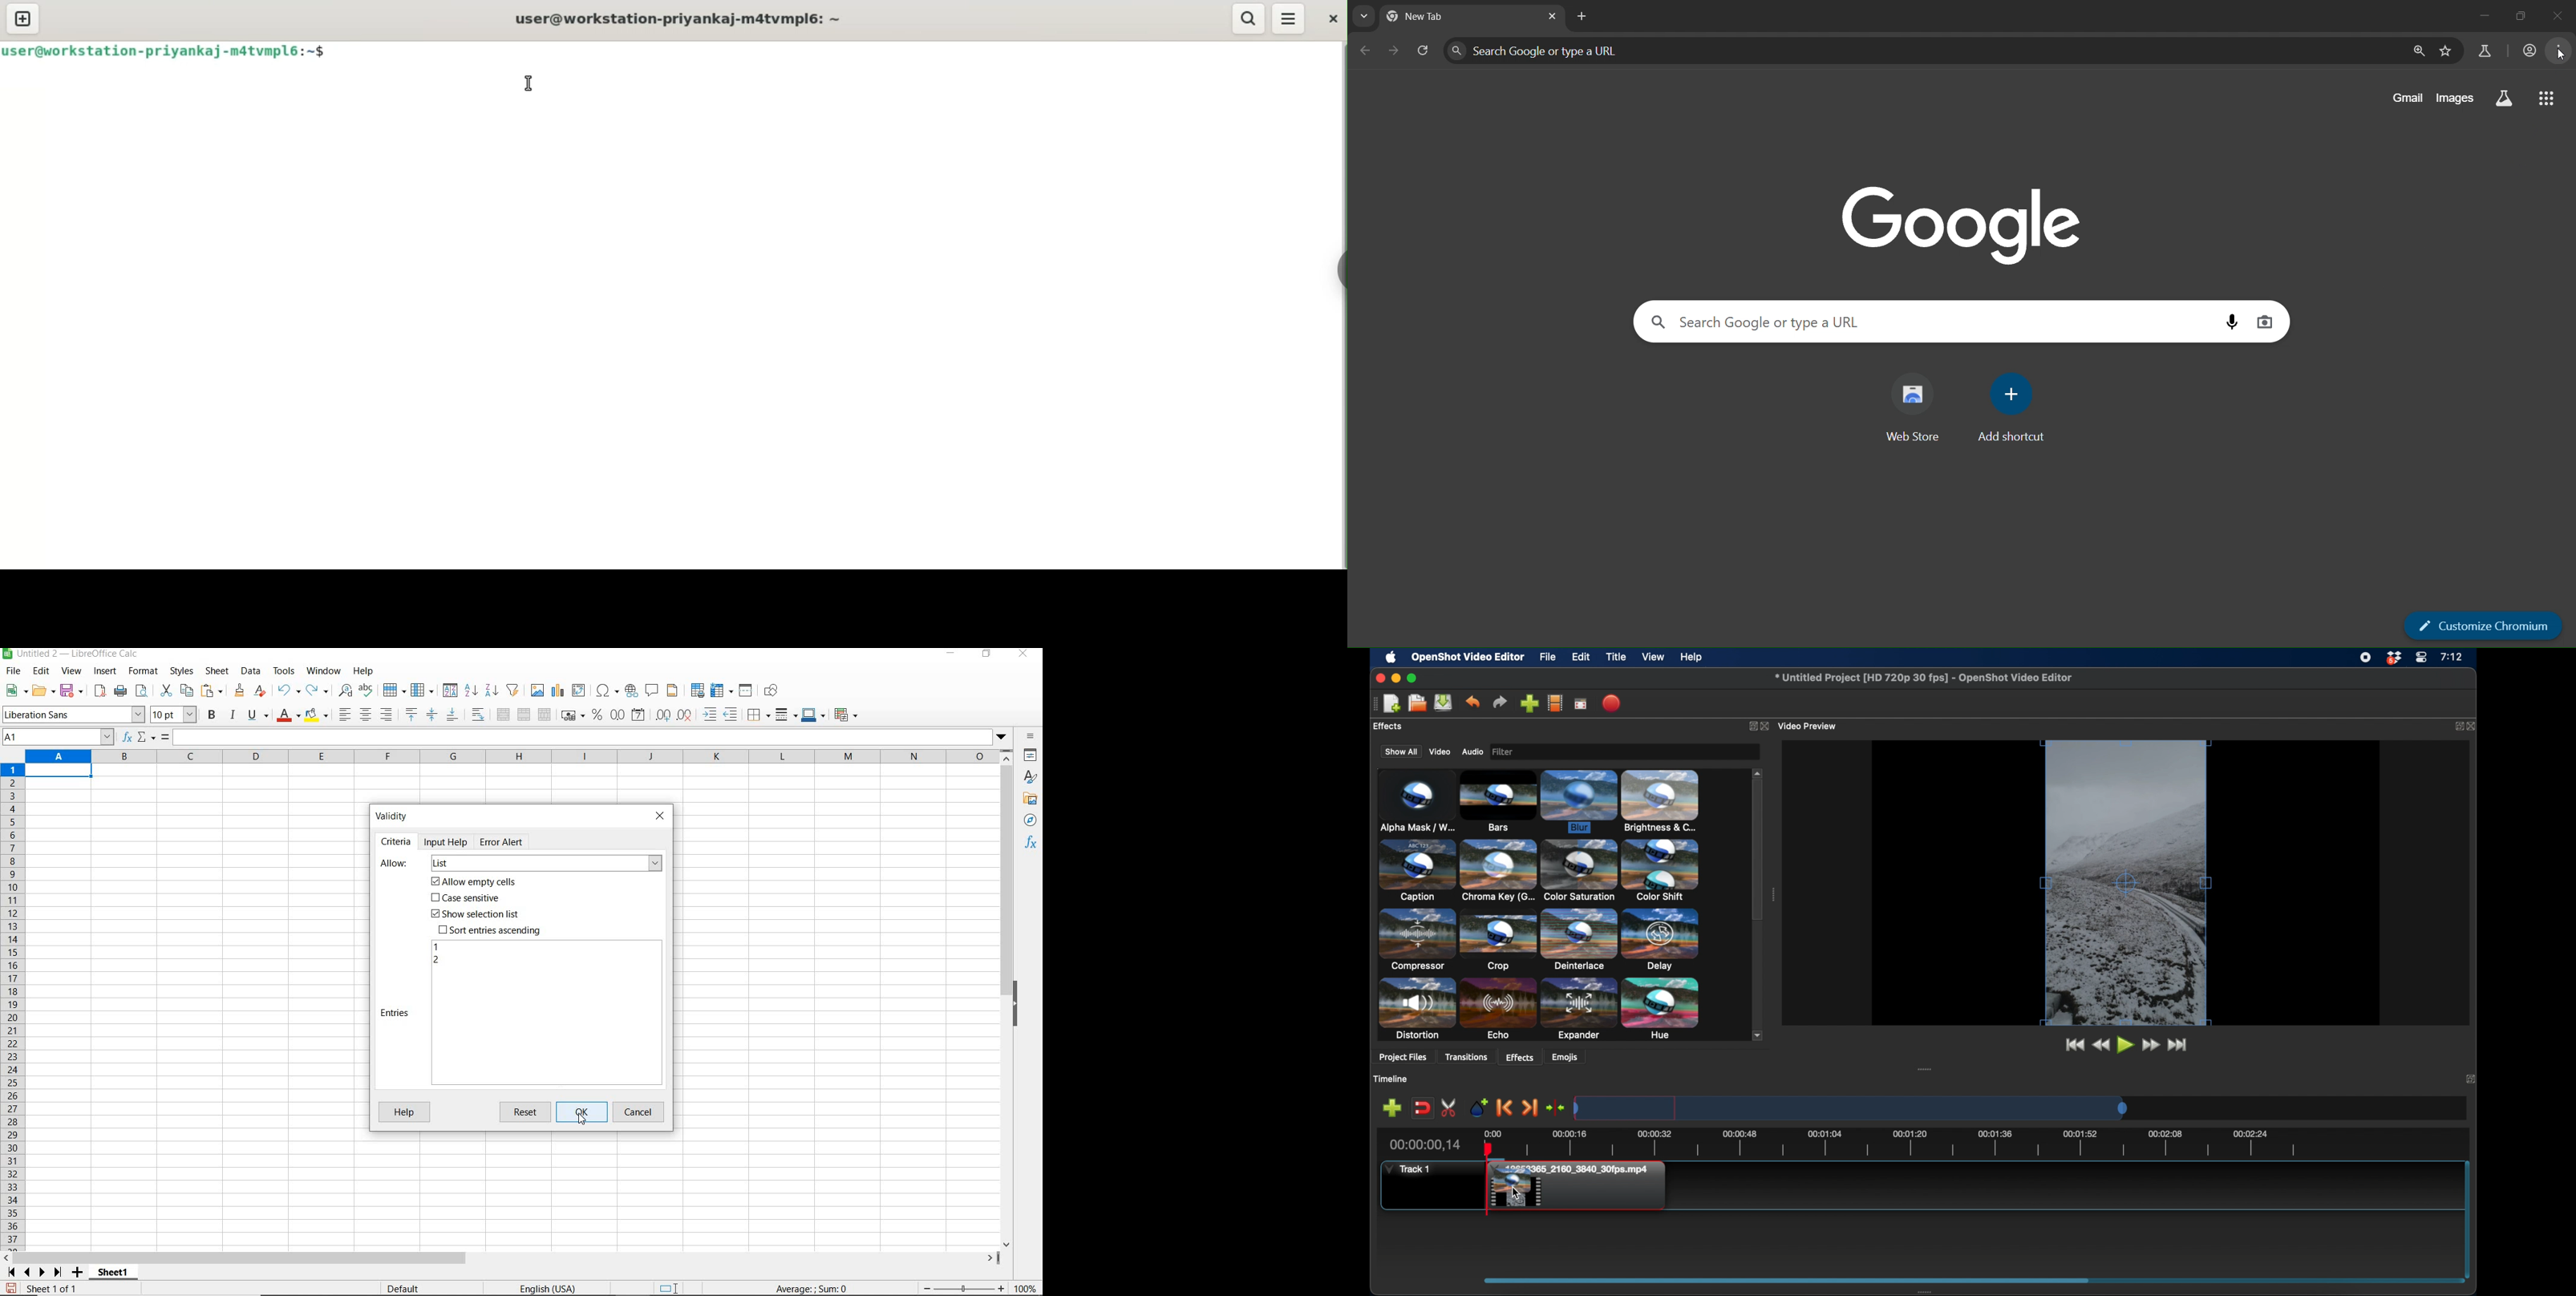 The image size is (2576, 1316). Describe the element at coordinates (323, 669) in the screenshot. I see `window` at that location.